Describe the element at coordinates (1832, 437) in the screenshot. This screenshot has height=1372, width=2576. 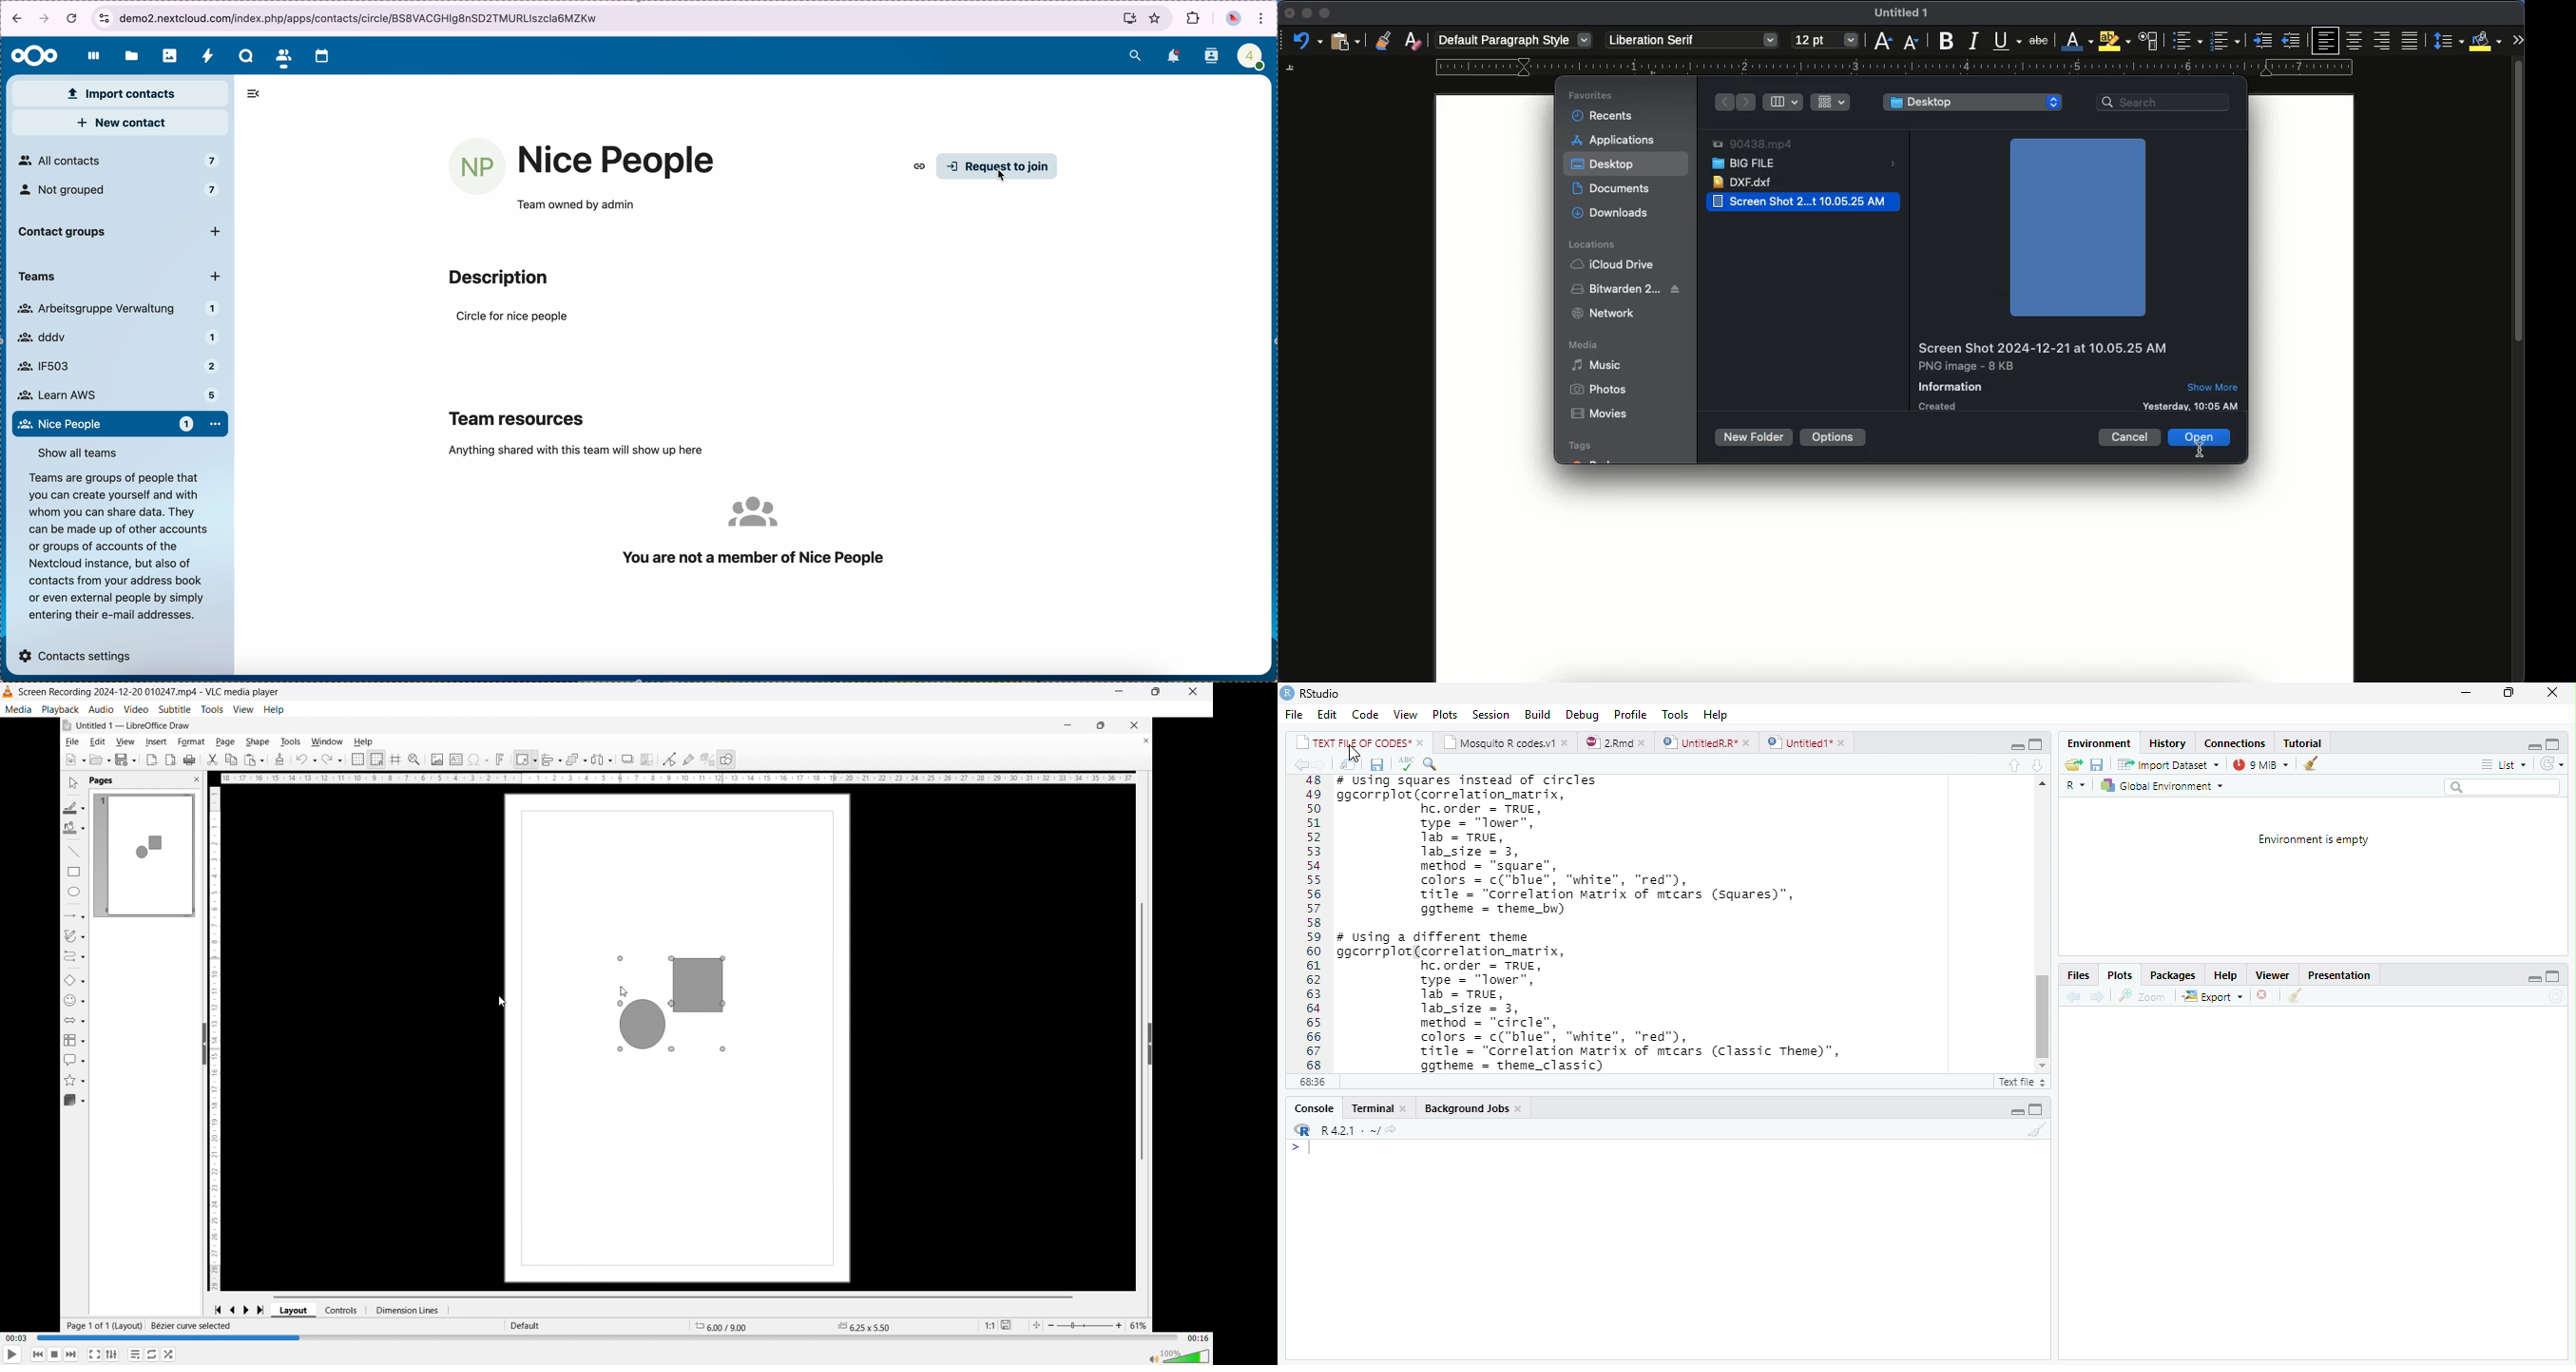
I see `options` at that location.